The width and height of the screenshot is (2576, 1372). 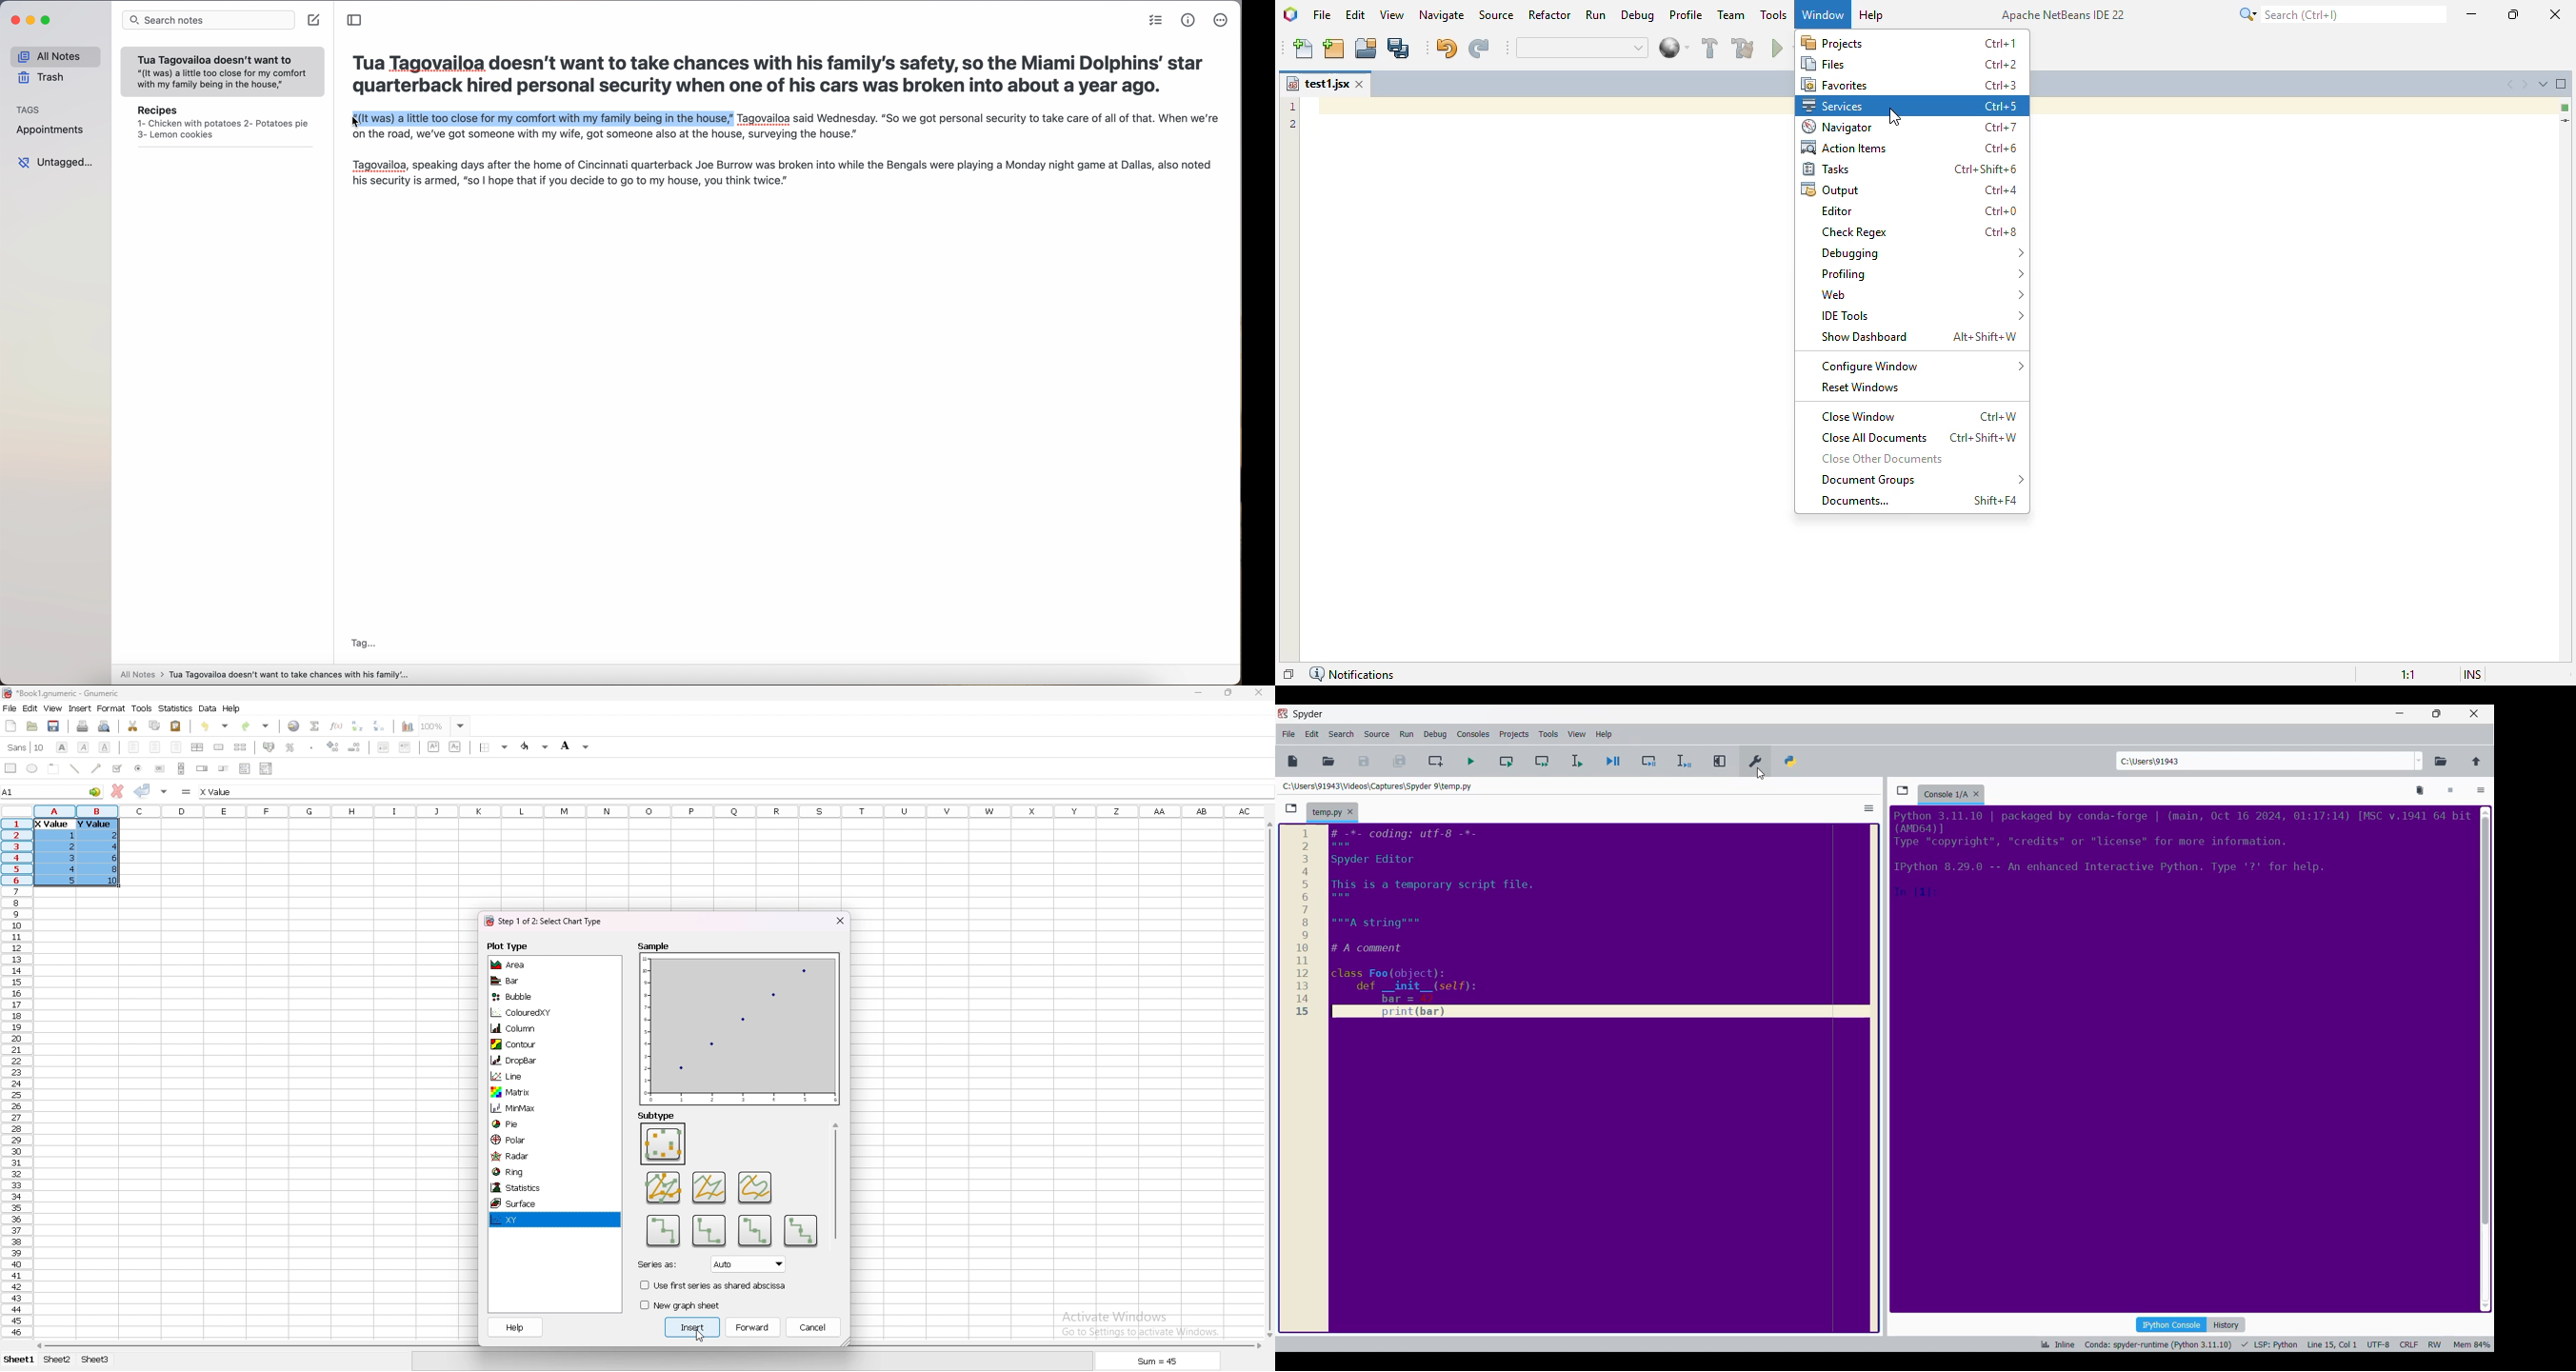 What do you see at coordinates (2434, 1344) in the screenshot?
I see `RW` at bounding box center [2434, 1344].